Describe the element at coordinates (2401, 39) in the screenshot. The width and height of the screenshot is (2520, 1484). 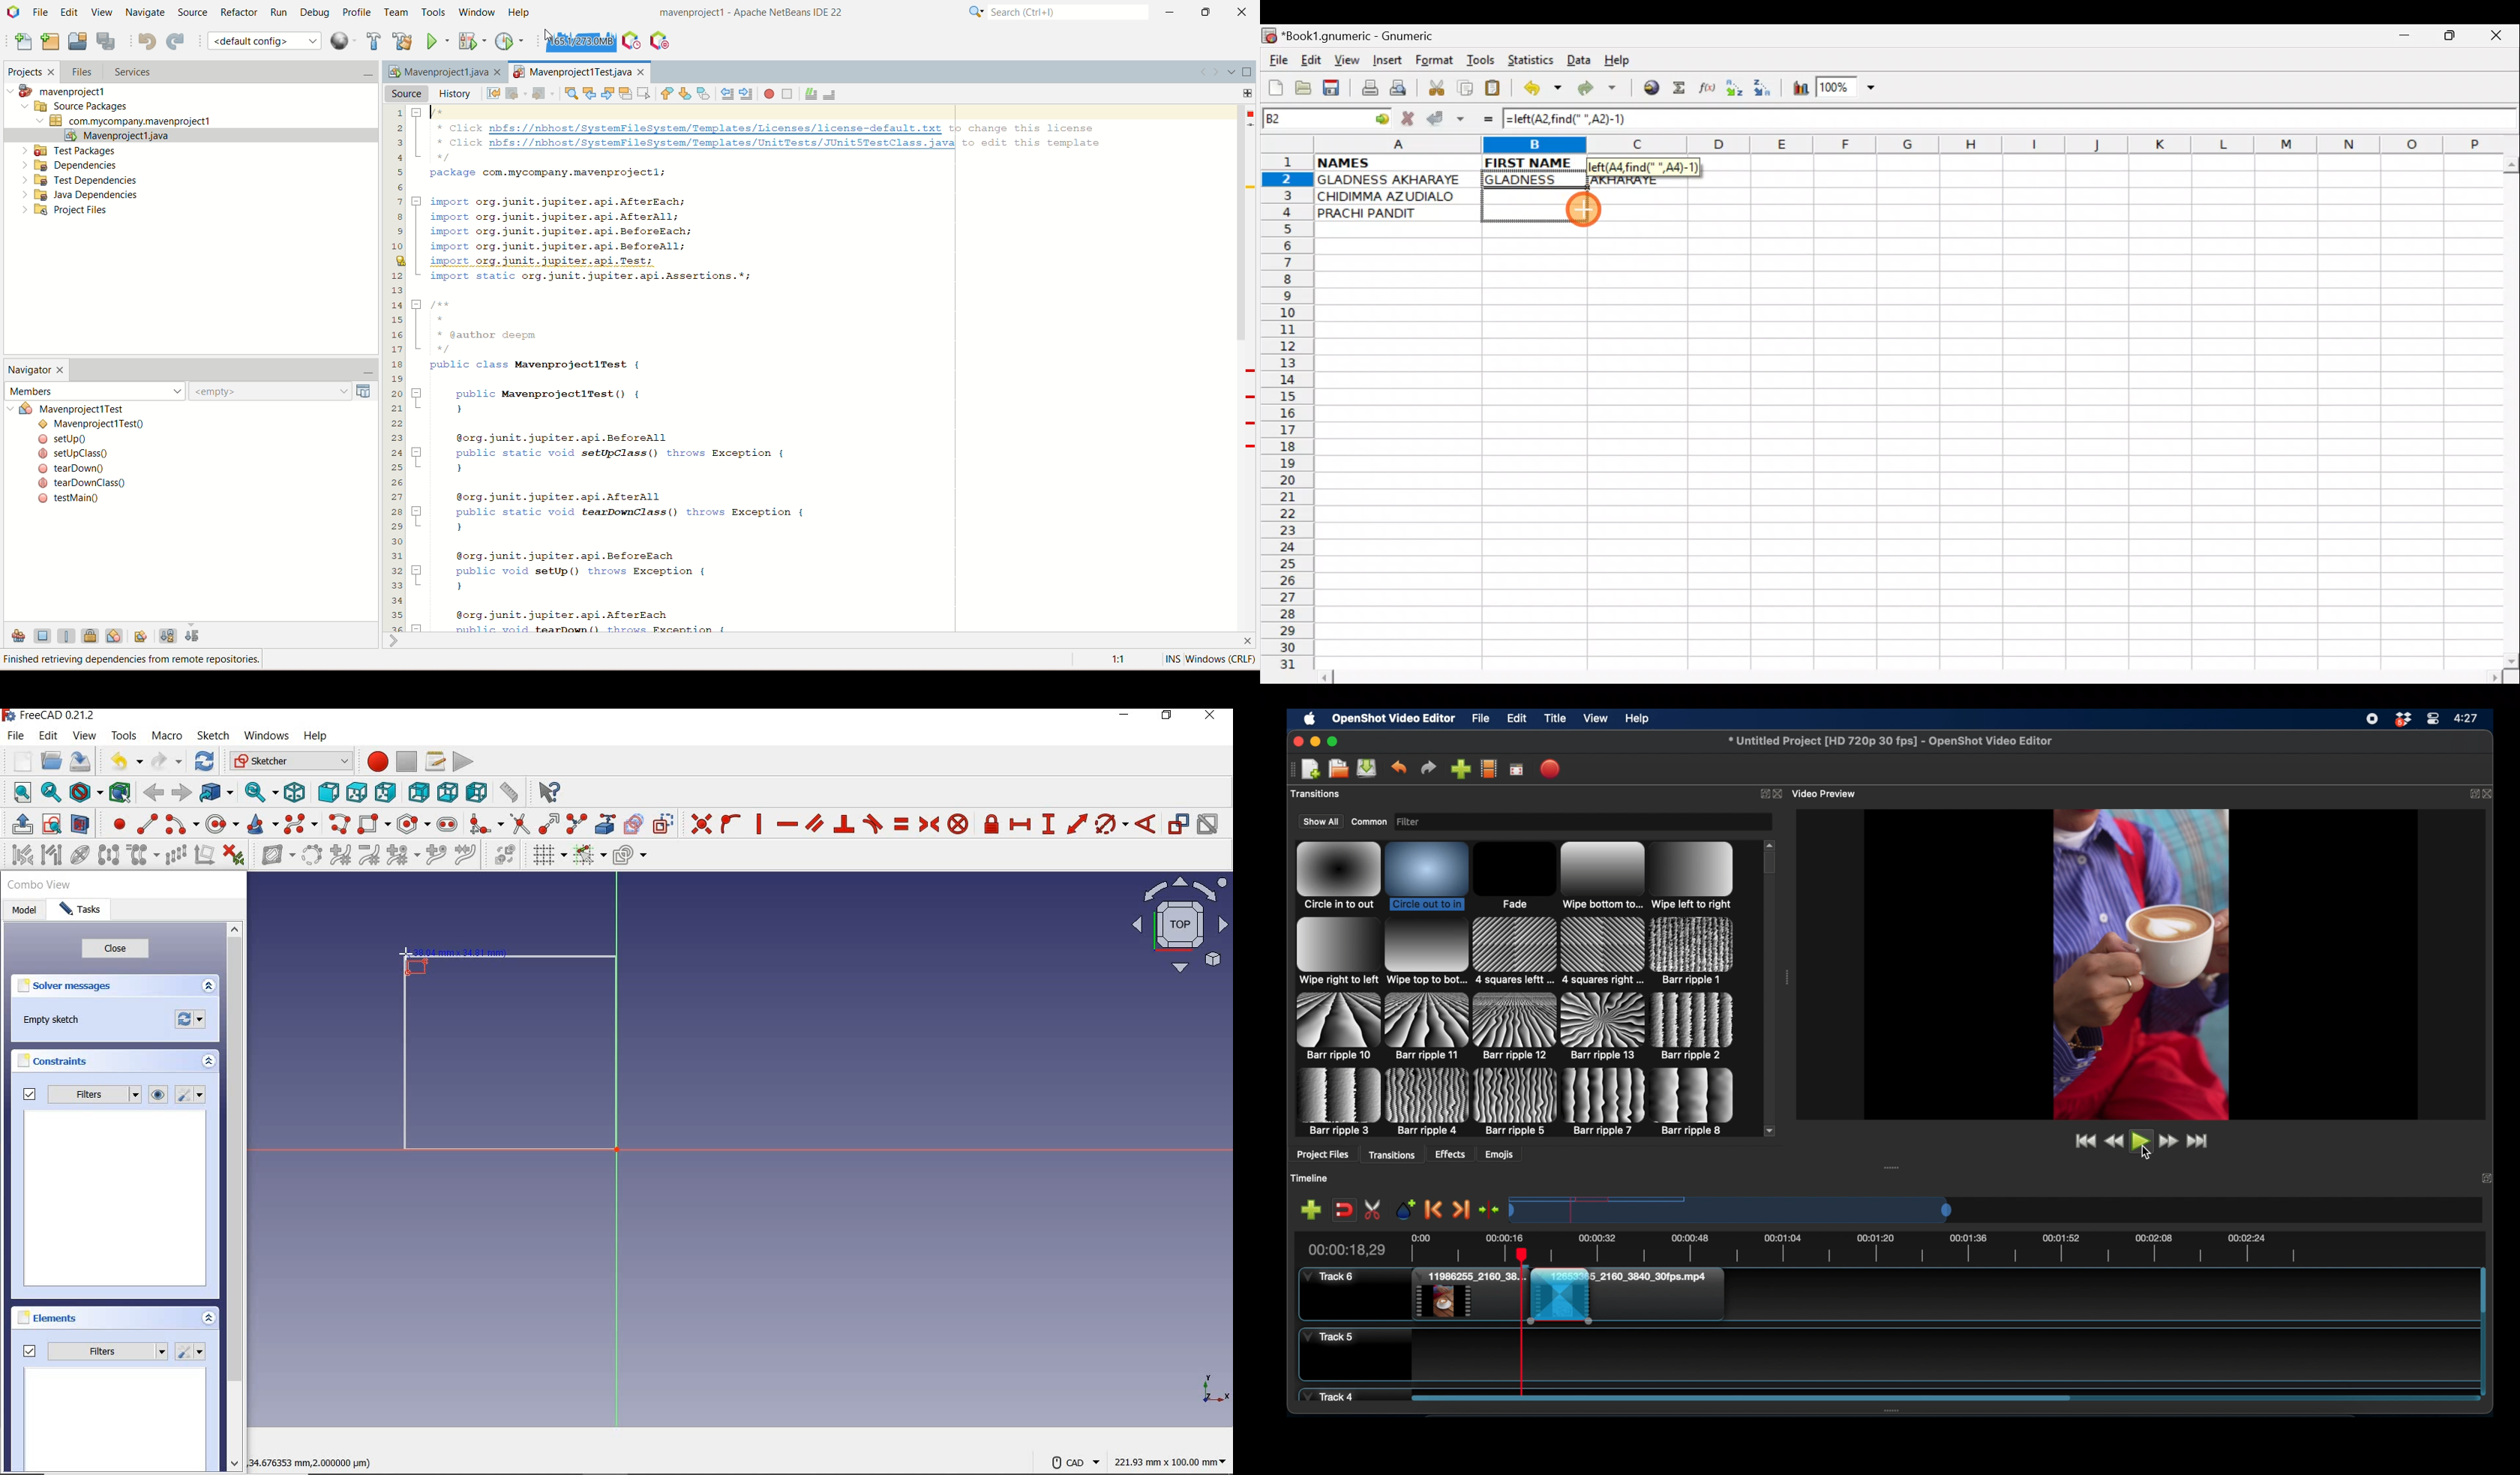
I see `Minimize` at that location.